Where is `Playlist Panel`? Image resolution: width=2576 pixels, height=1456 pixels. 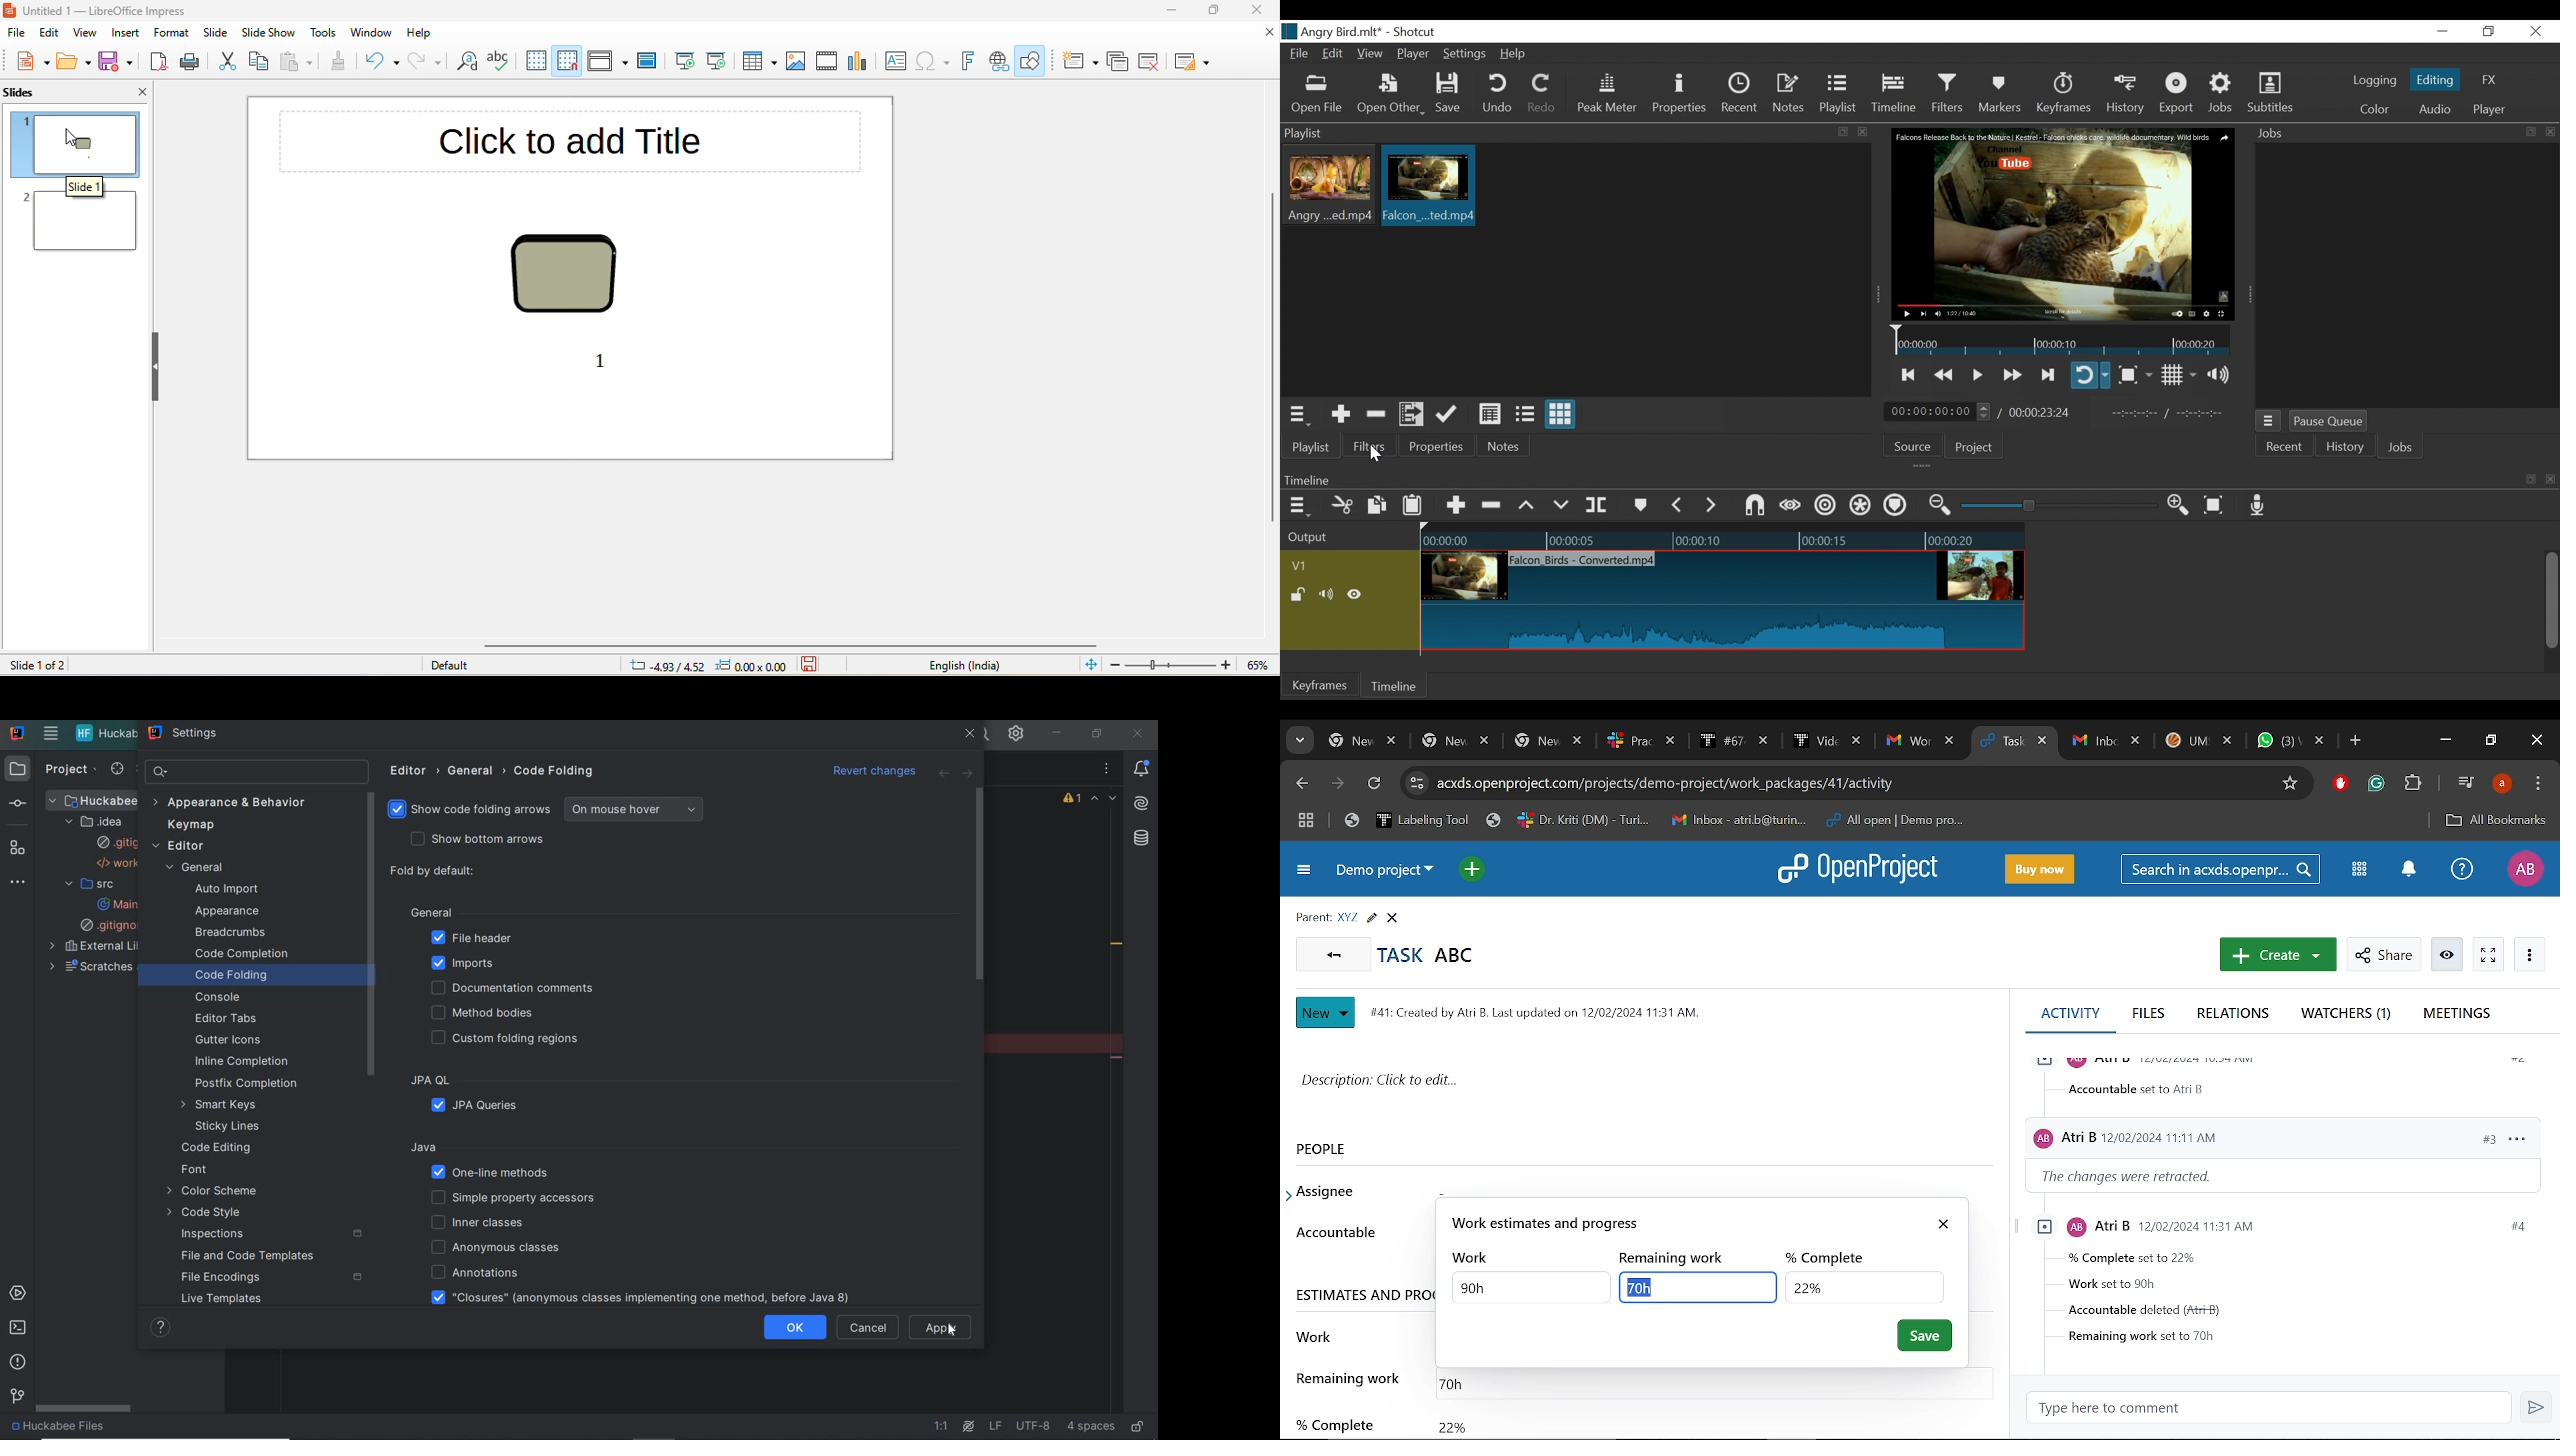 Playlist Panel is located at coordinates (1551, 132).